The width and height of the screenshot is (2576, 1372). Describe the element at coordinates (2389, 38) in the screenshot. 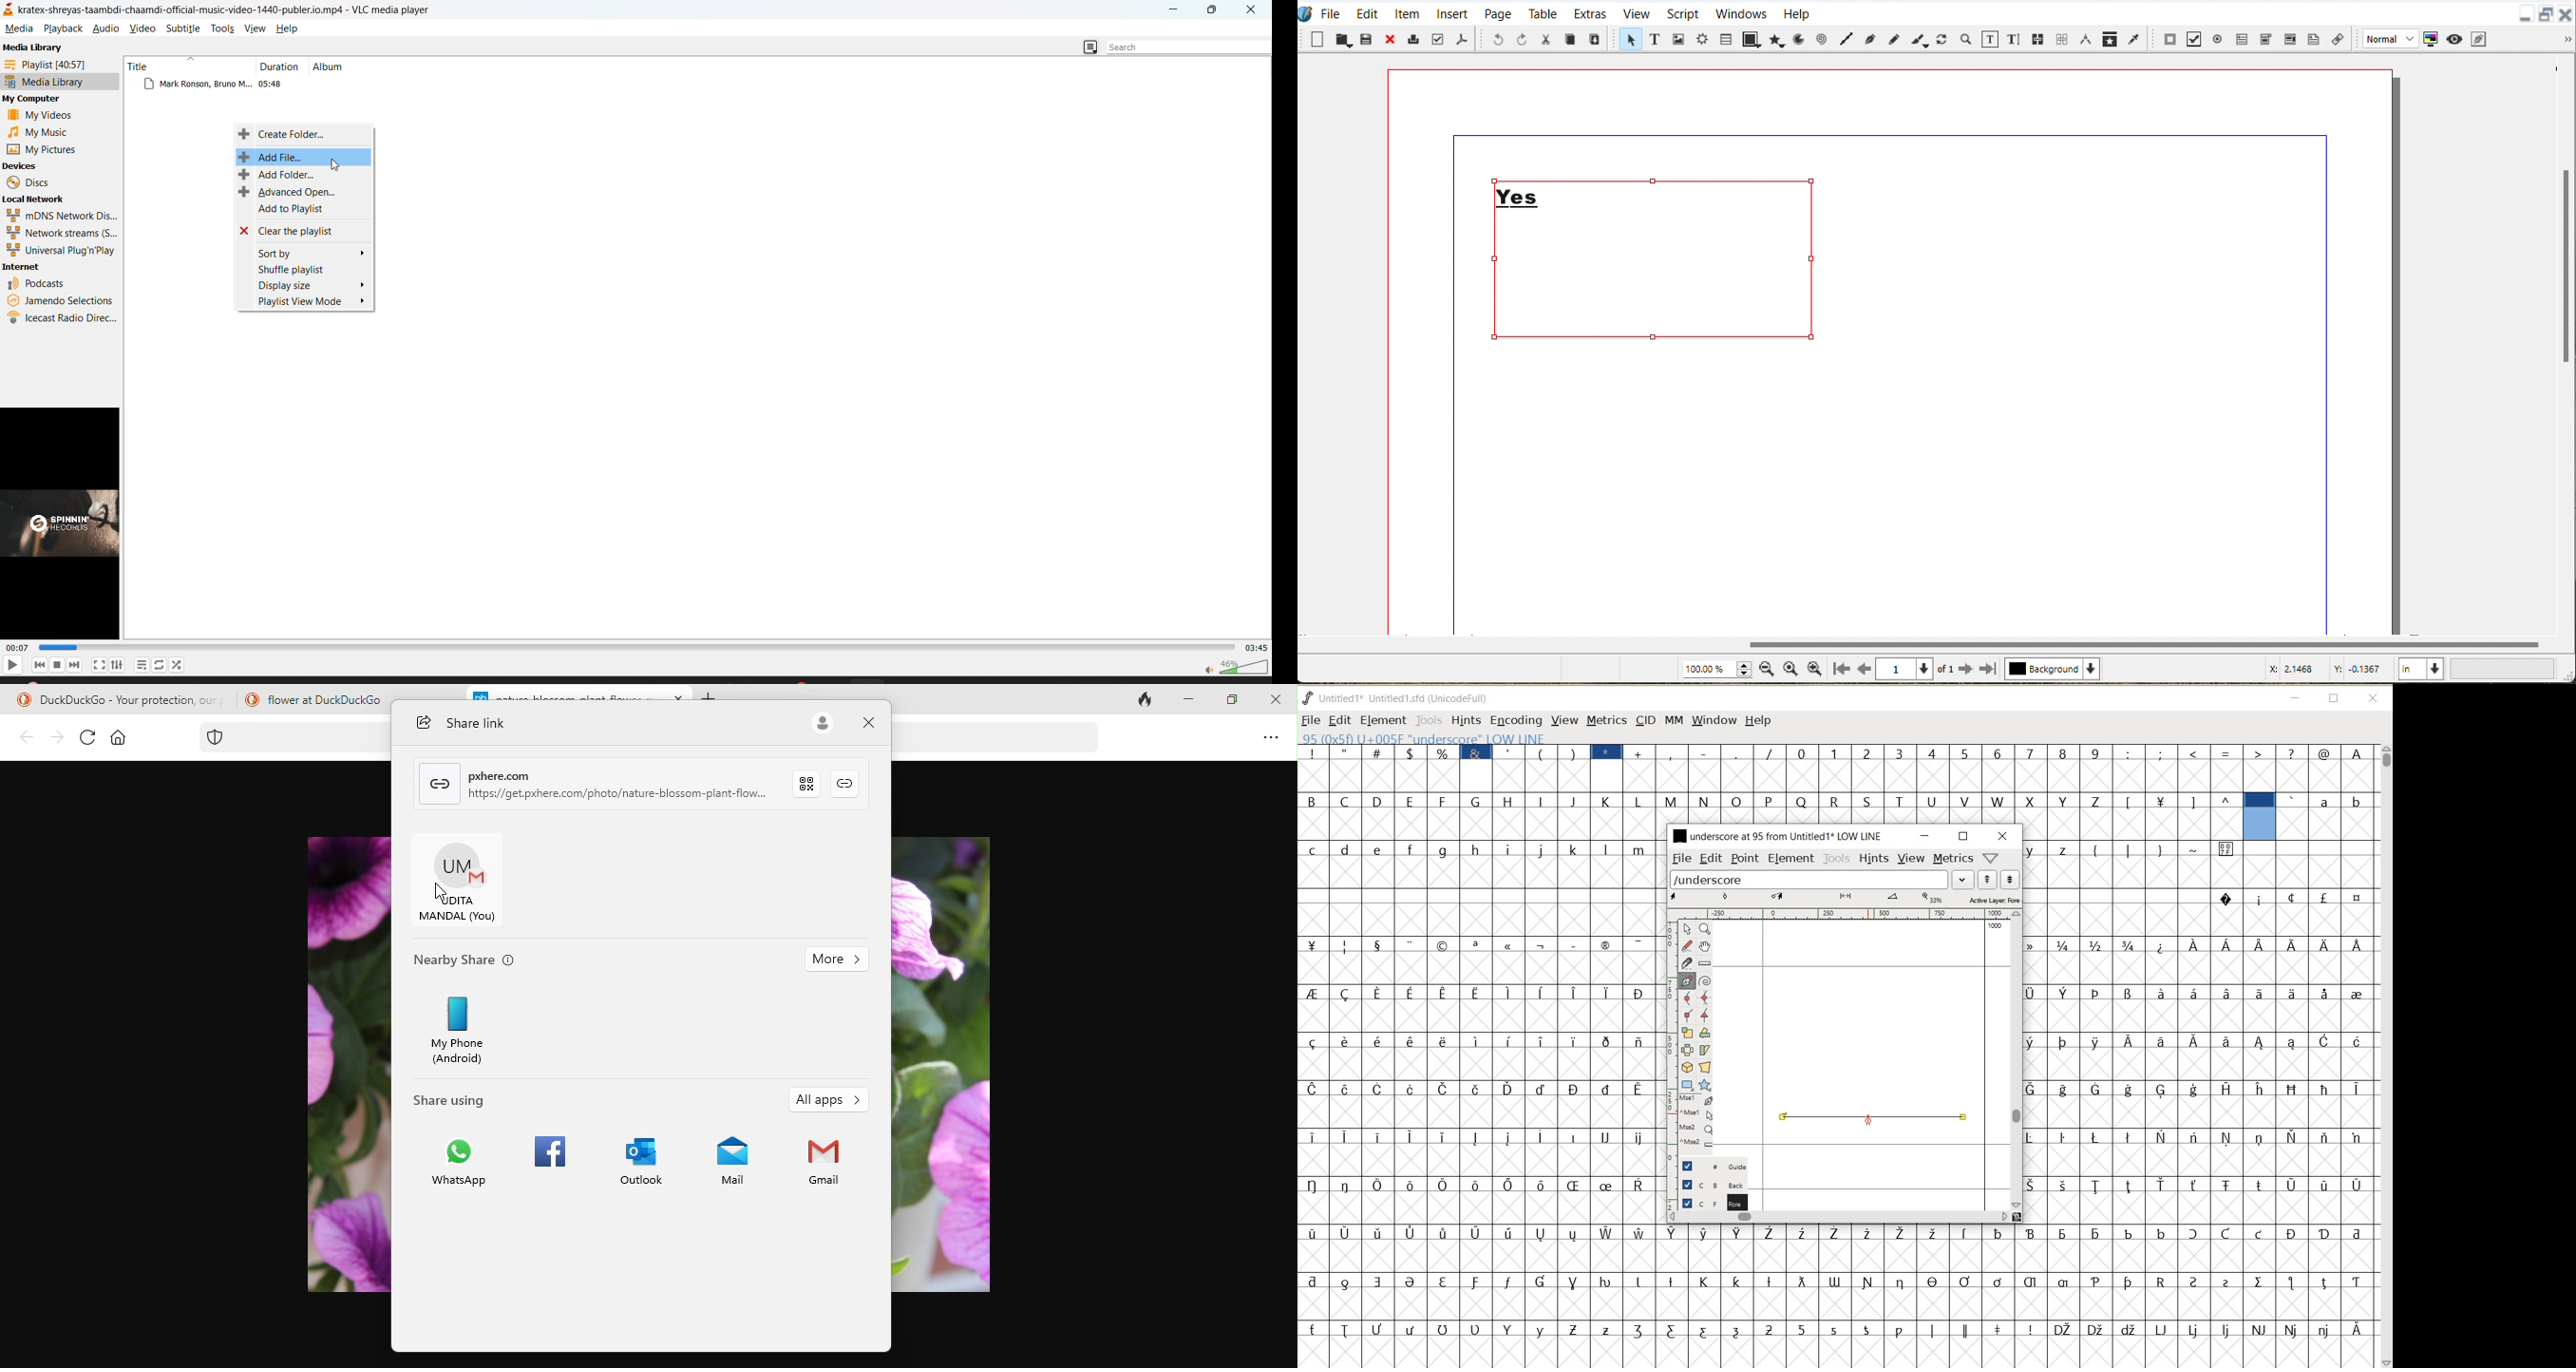

I see `Image Preview Quality` at that location.